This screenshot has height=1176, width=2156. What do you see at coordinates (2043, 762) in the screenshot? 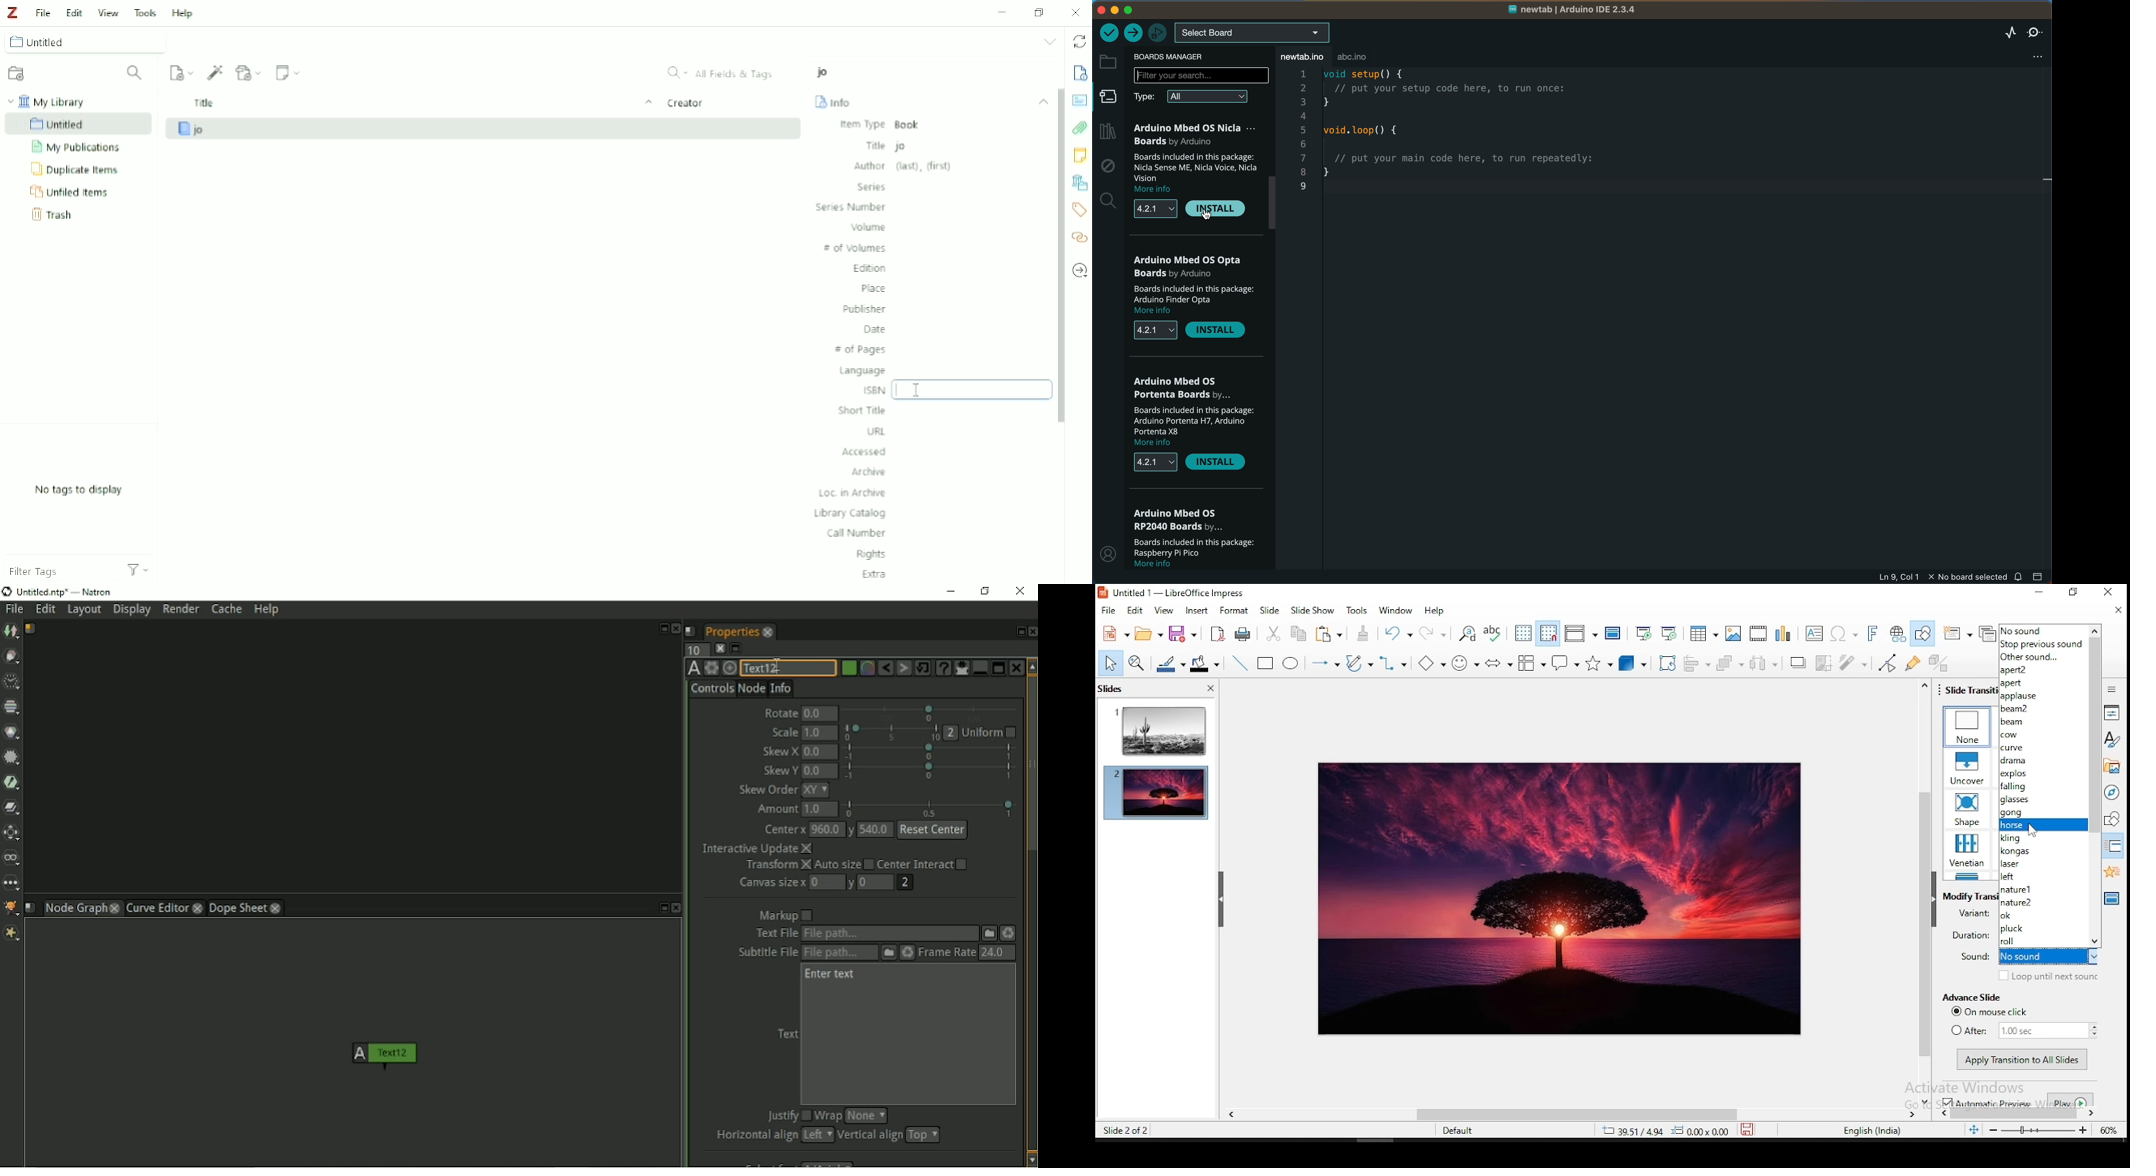
I see `drama` at bounding box center [2043, 762].